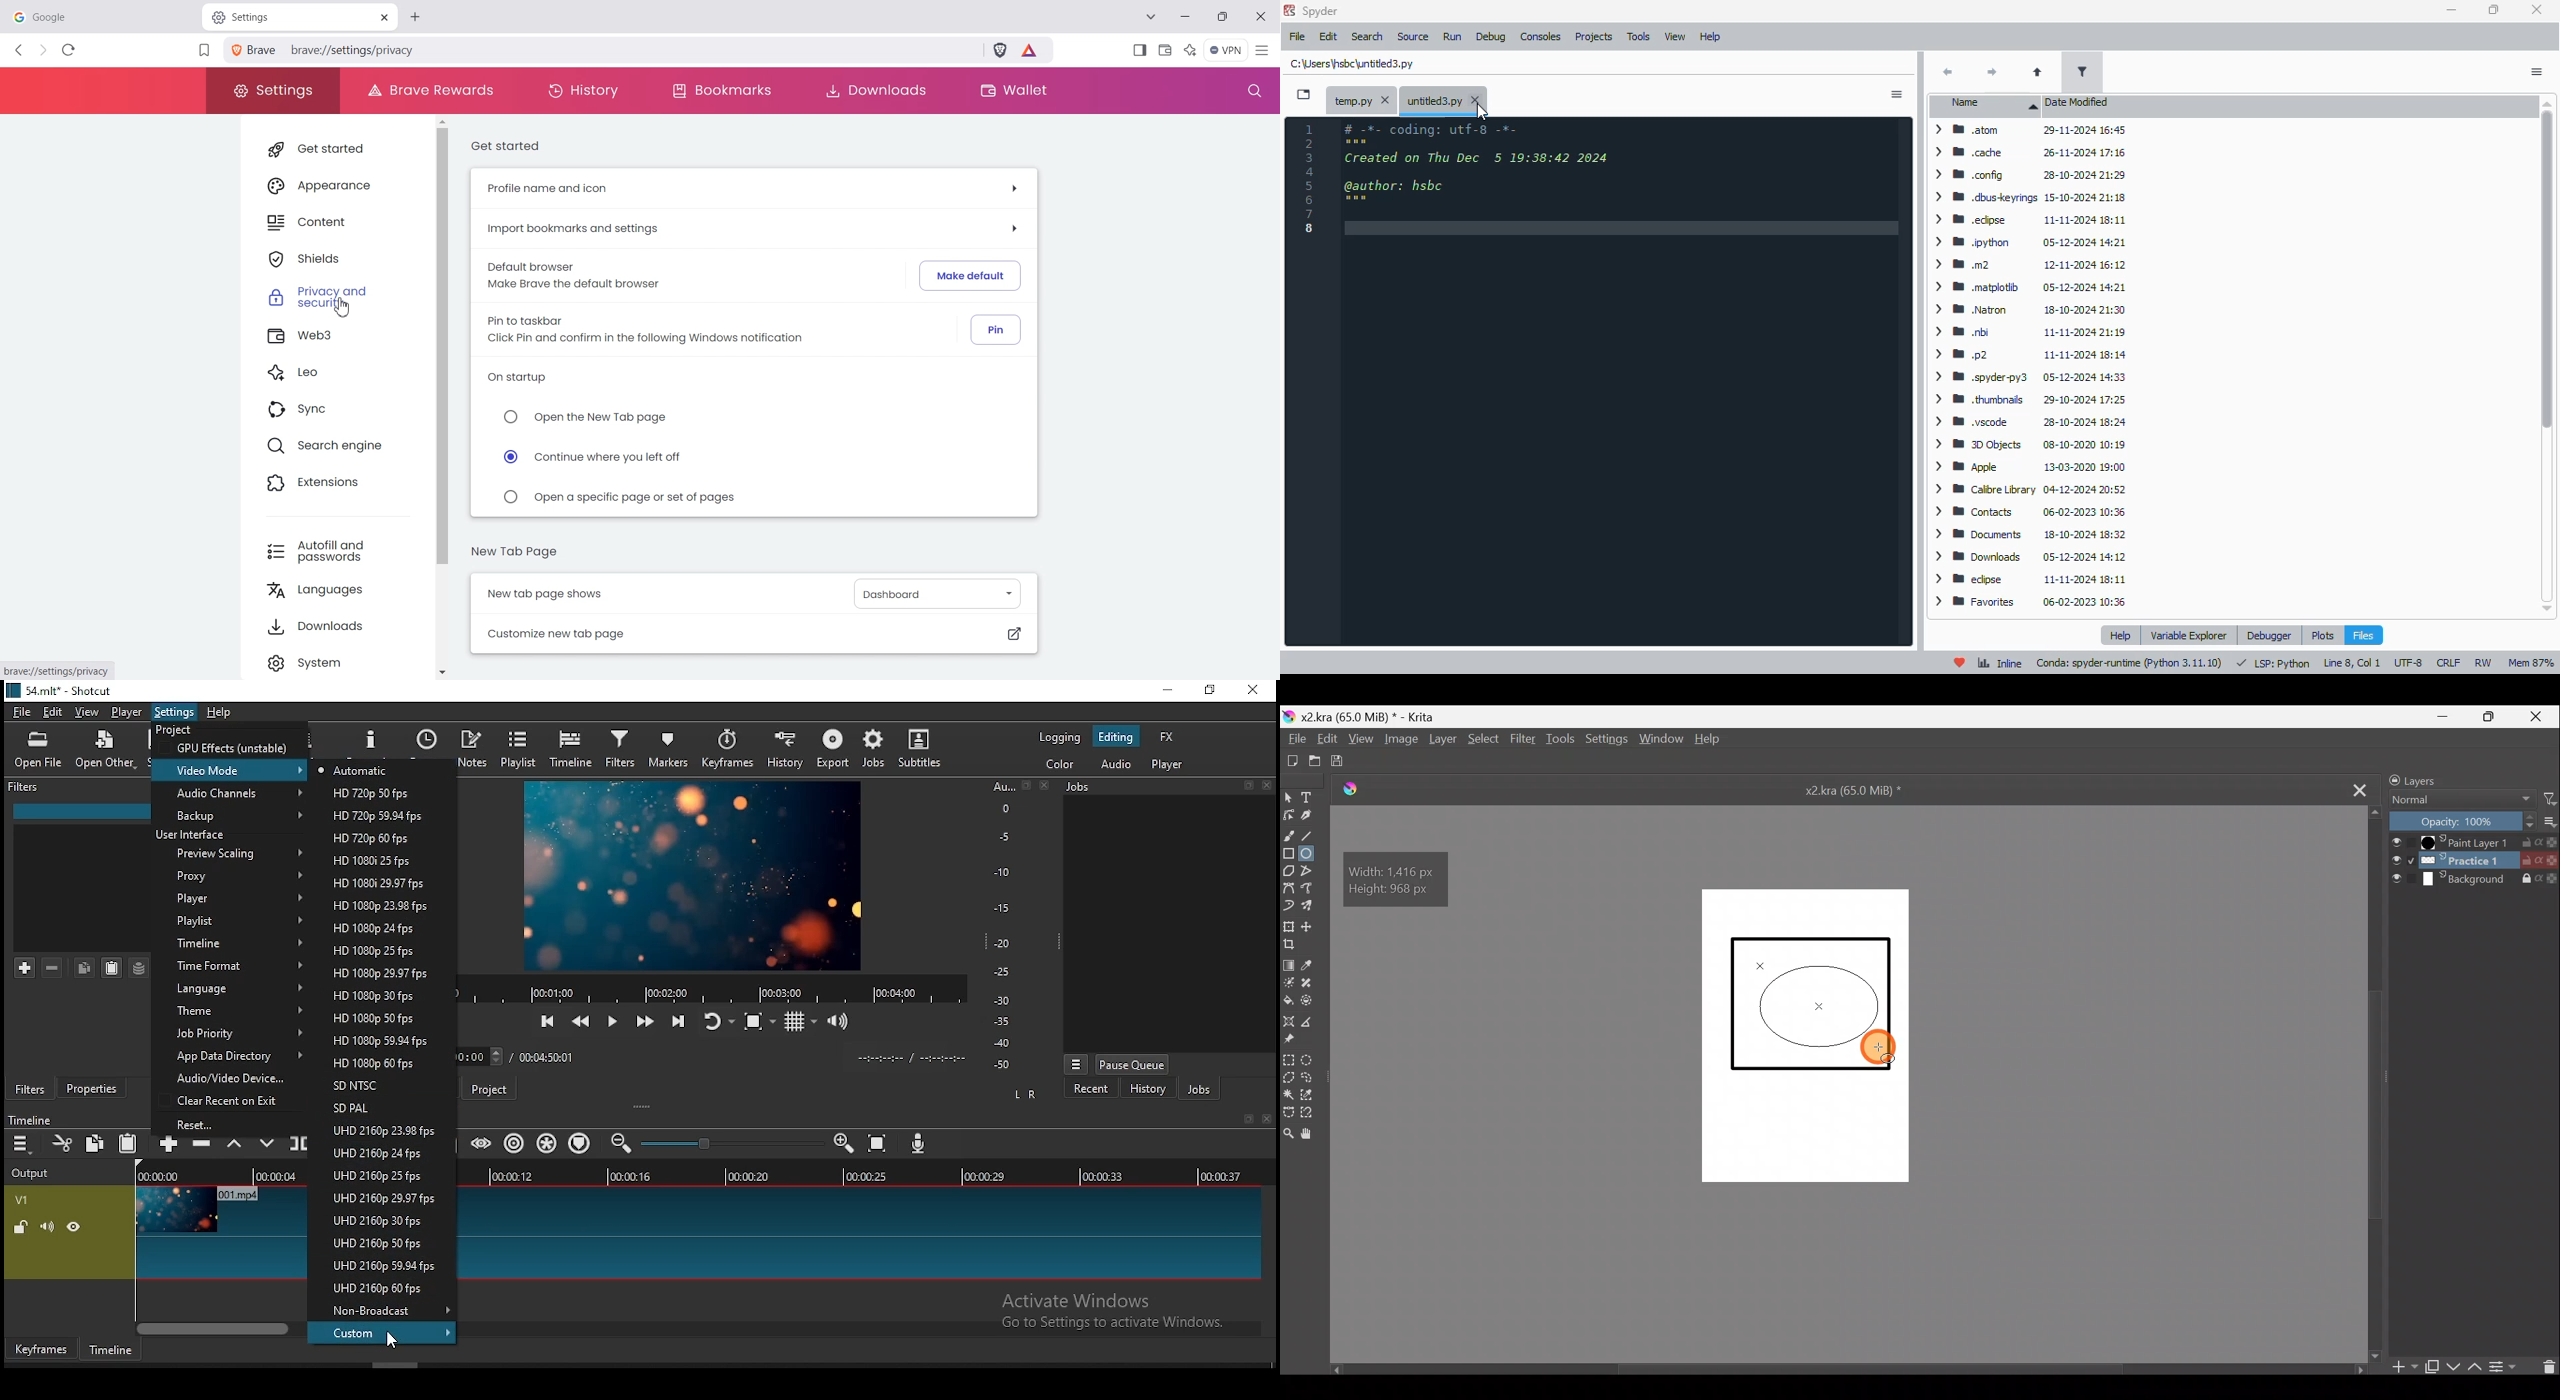 This screenshot has width=2576, height=1400. I want to click on help, so click(2120, 636).